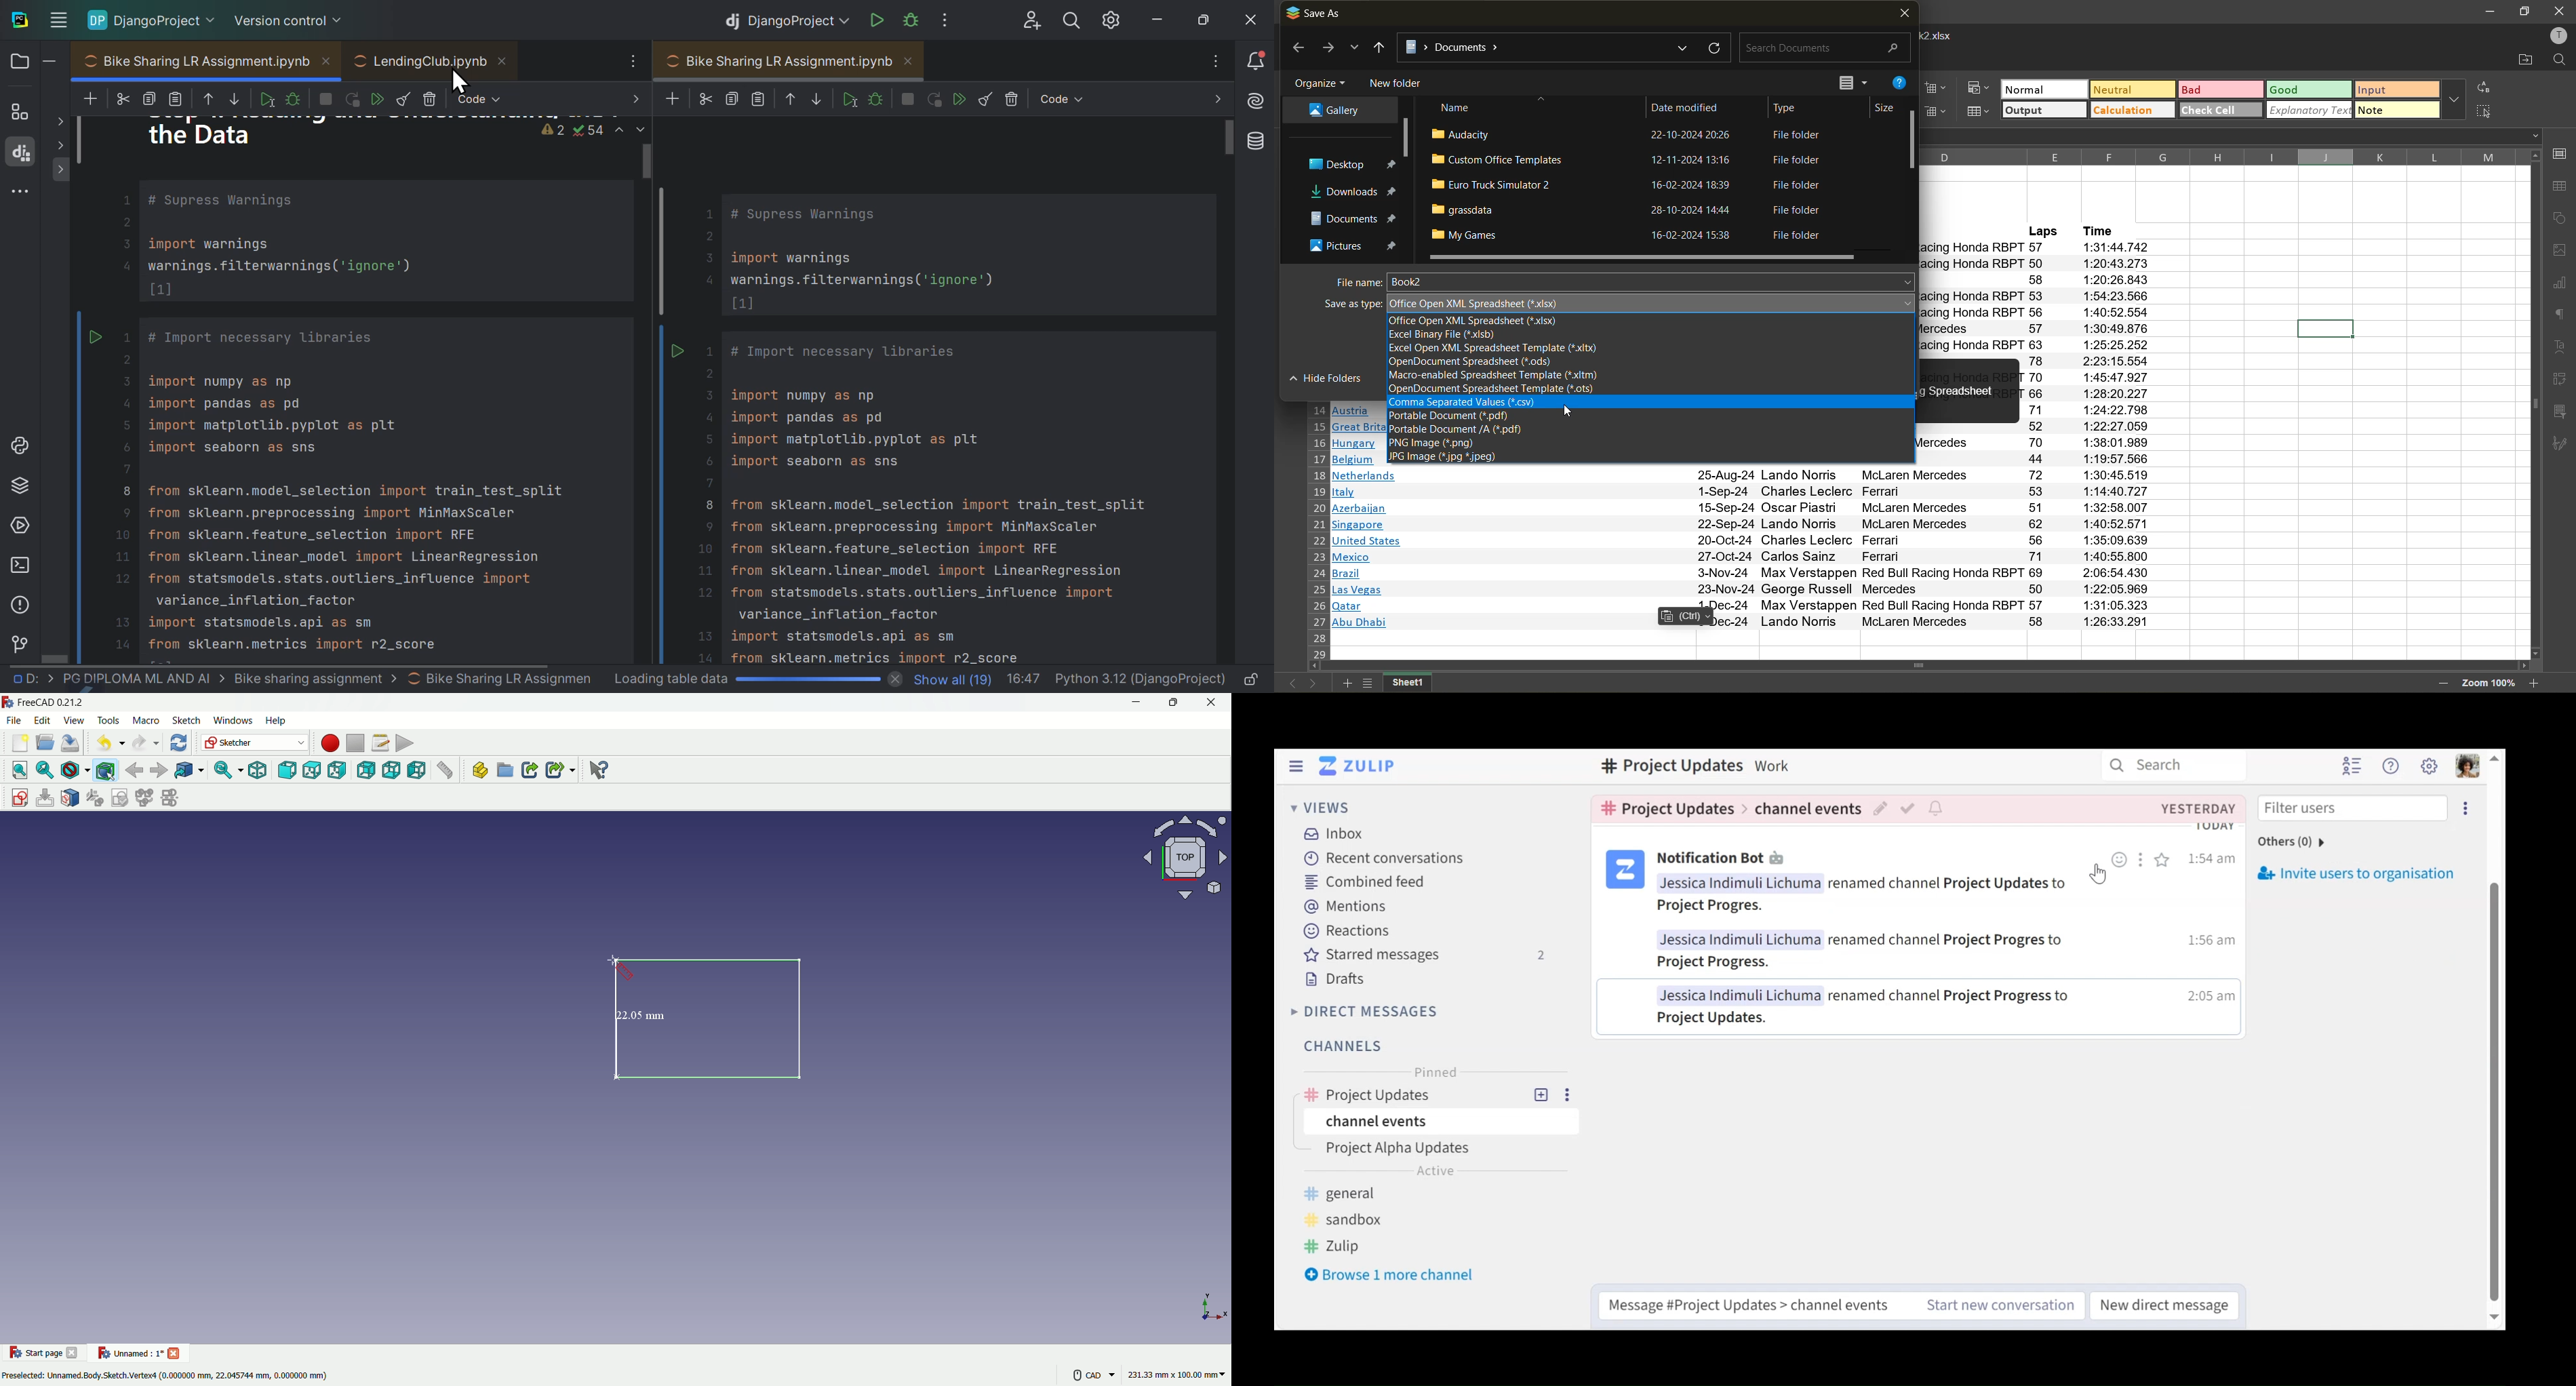 The width and height of the screenshot is (2576, 1400). What do you see at coordinates (713, 1021) in the screenshot?
I see `rectangle` at bounding box center [713, 1021].